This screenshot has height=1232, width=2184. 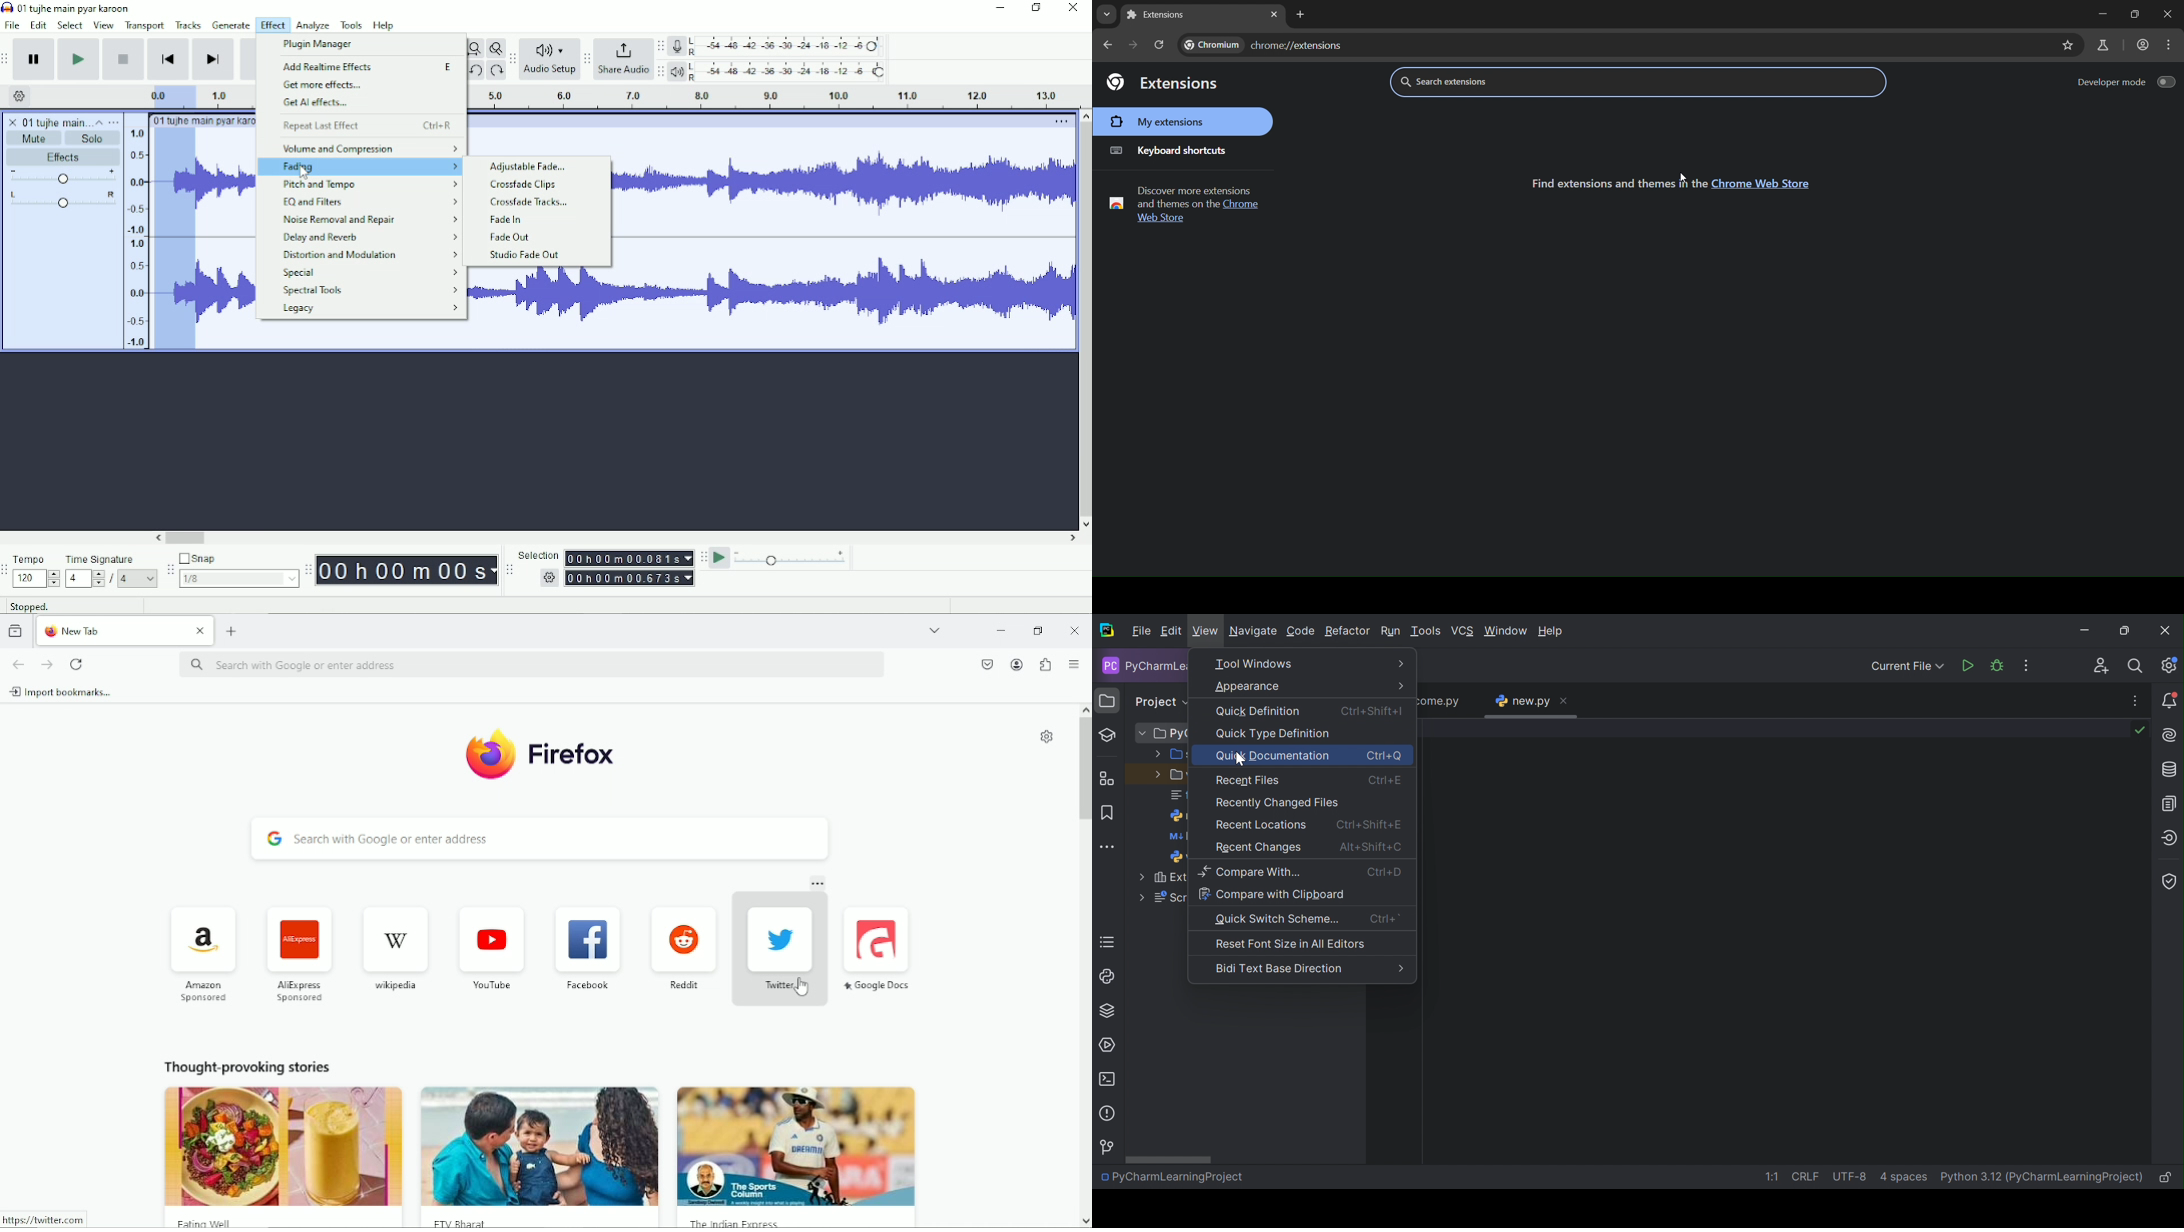 What do you see at coordinates (2134, 13) in the screenshot?
I see `maximize` at bounding box center [2134, 13].